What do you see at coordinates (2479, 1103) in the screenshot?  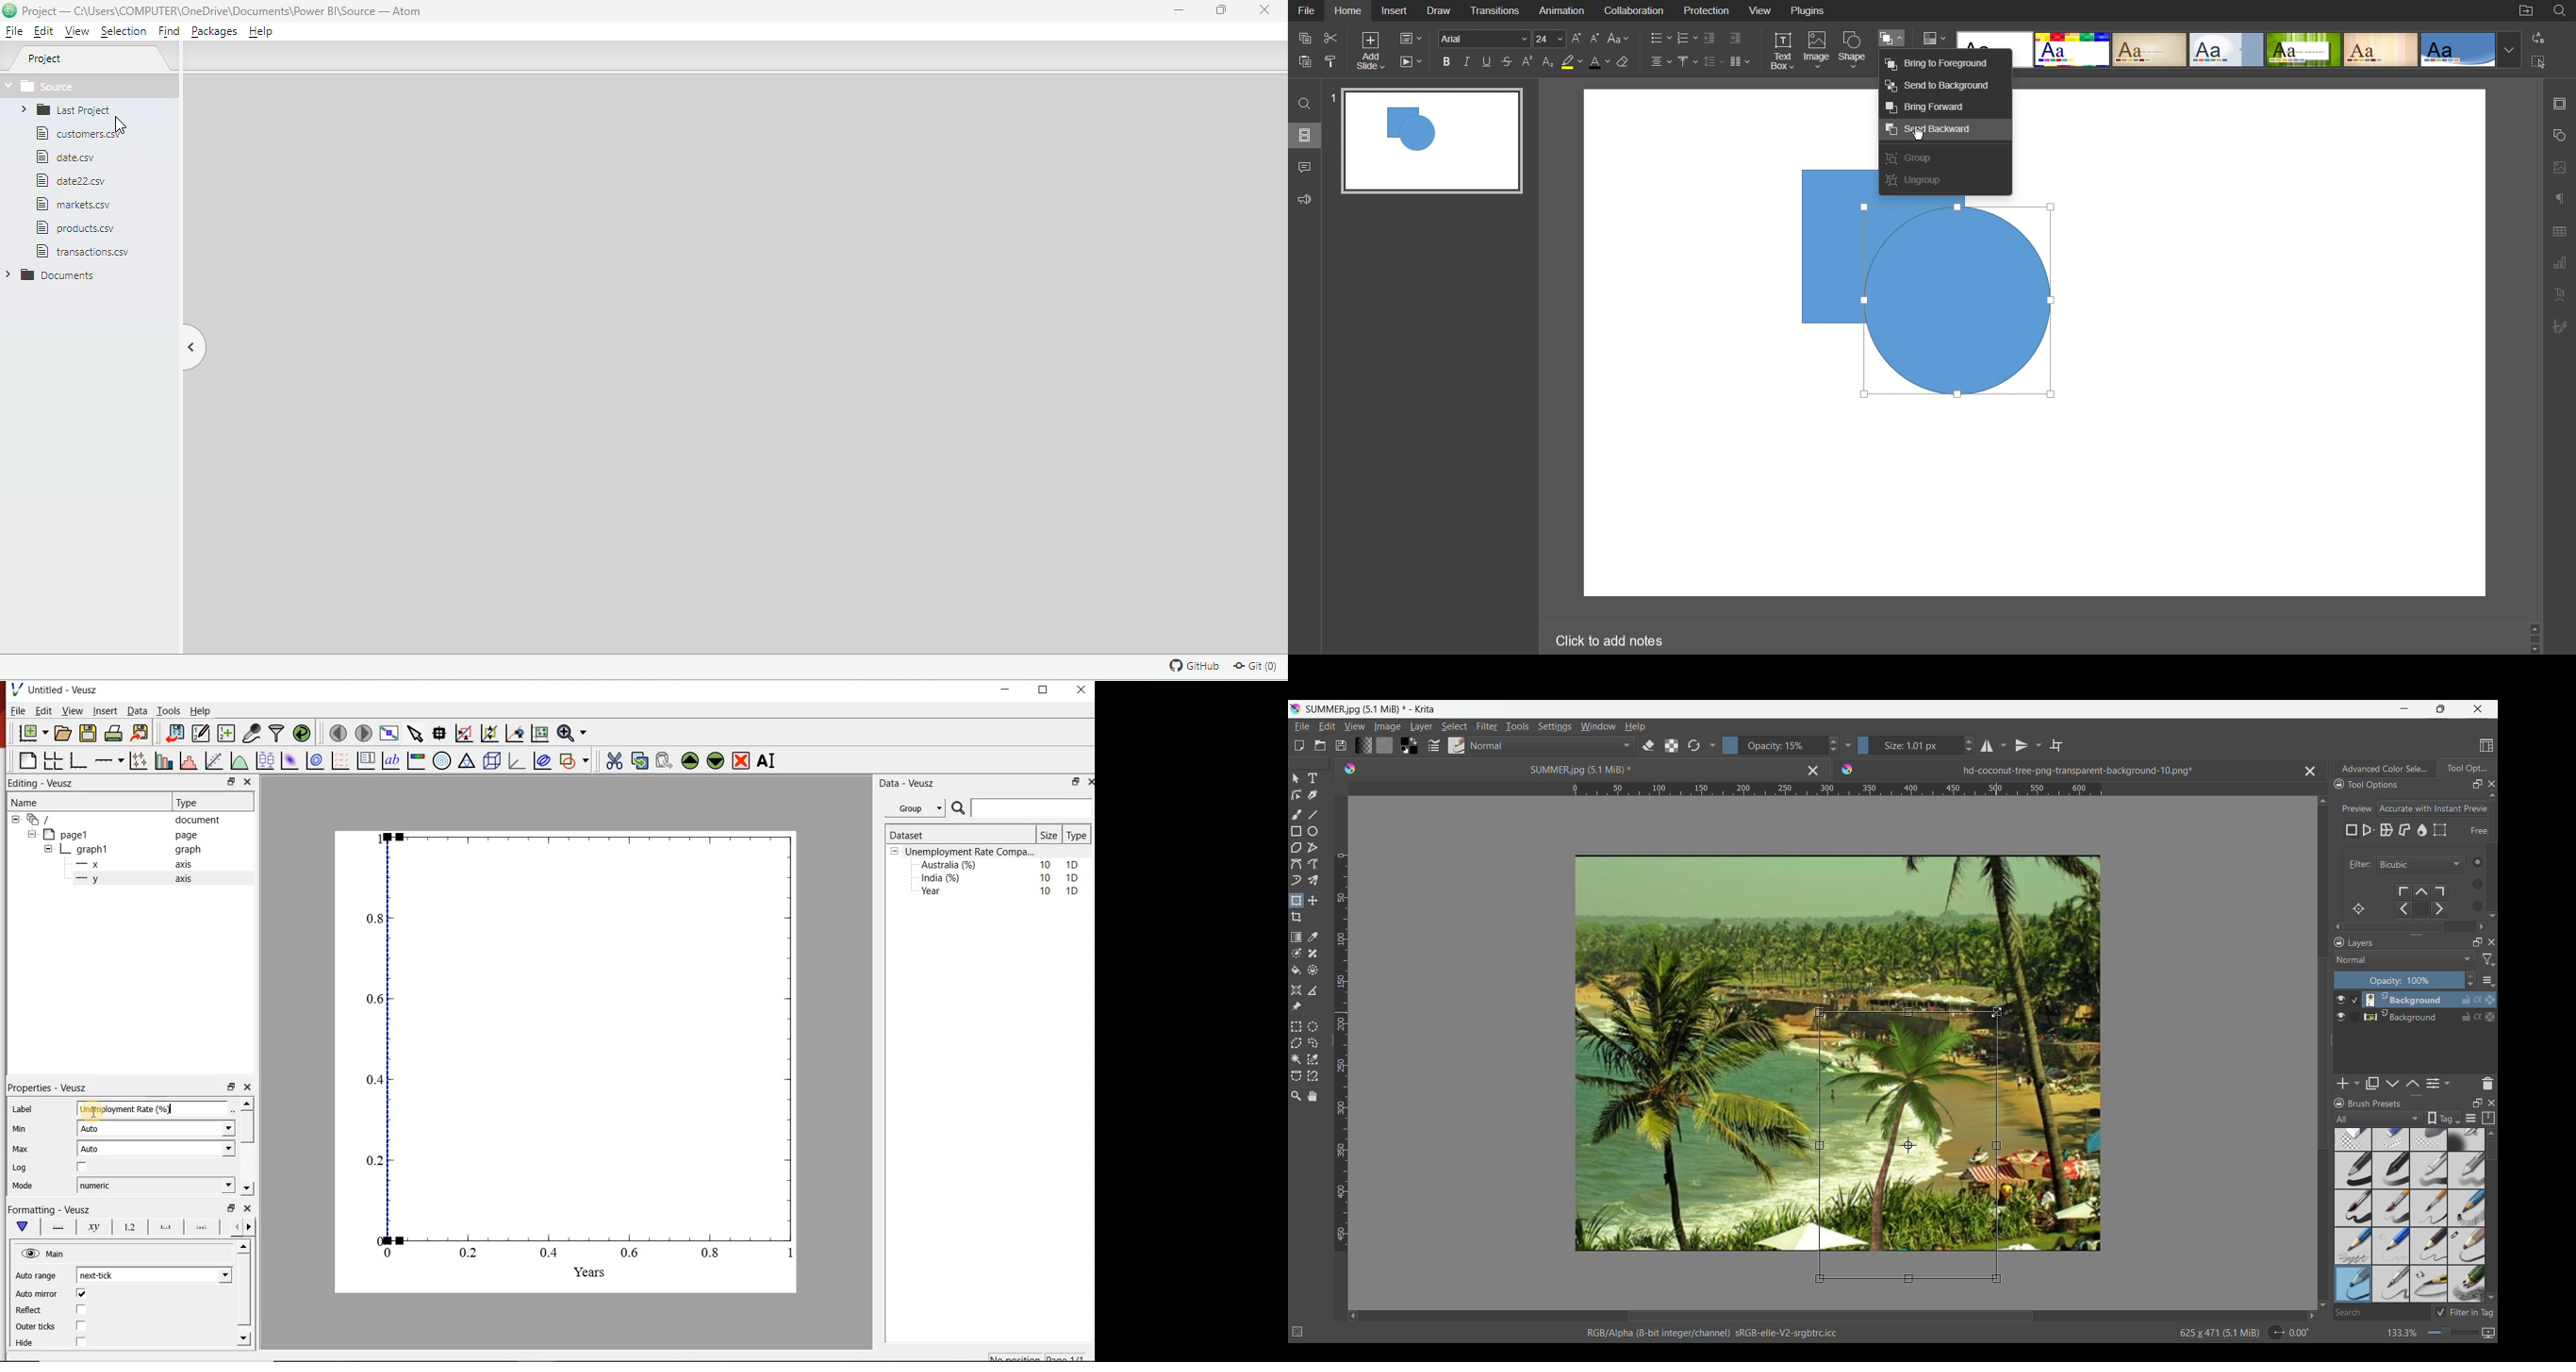 I see `Float Brush Presets panel` at bounding box center [2479, 1103].